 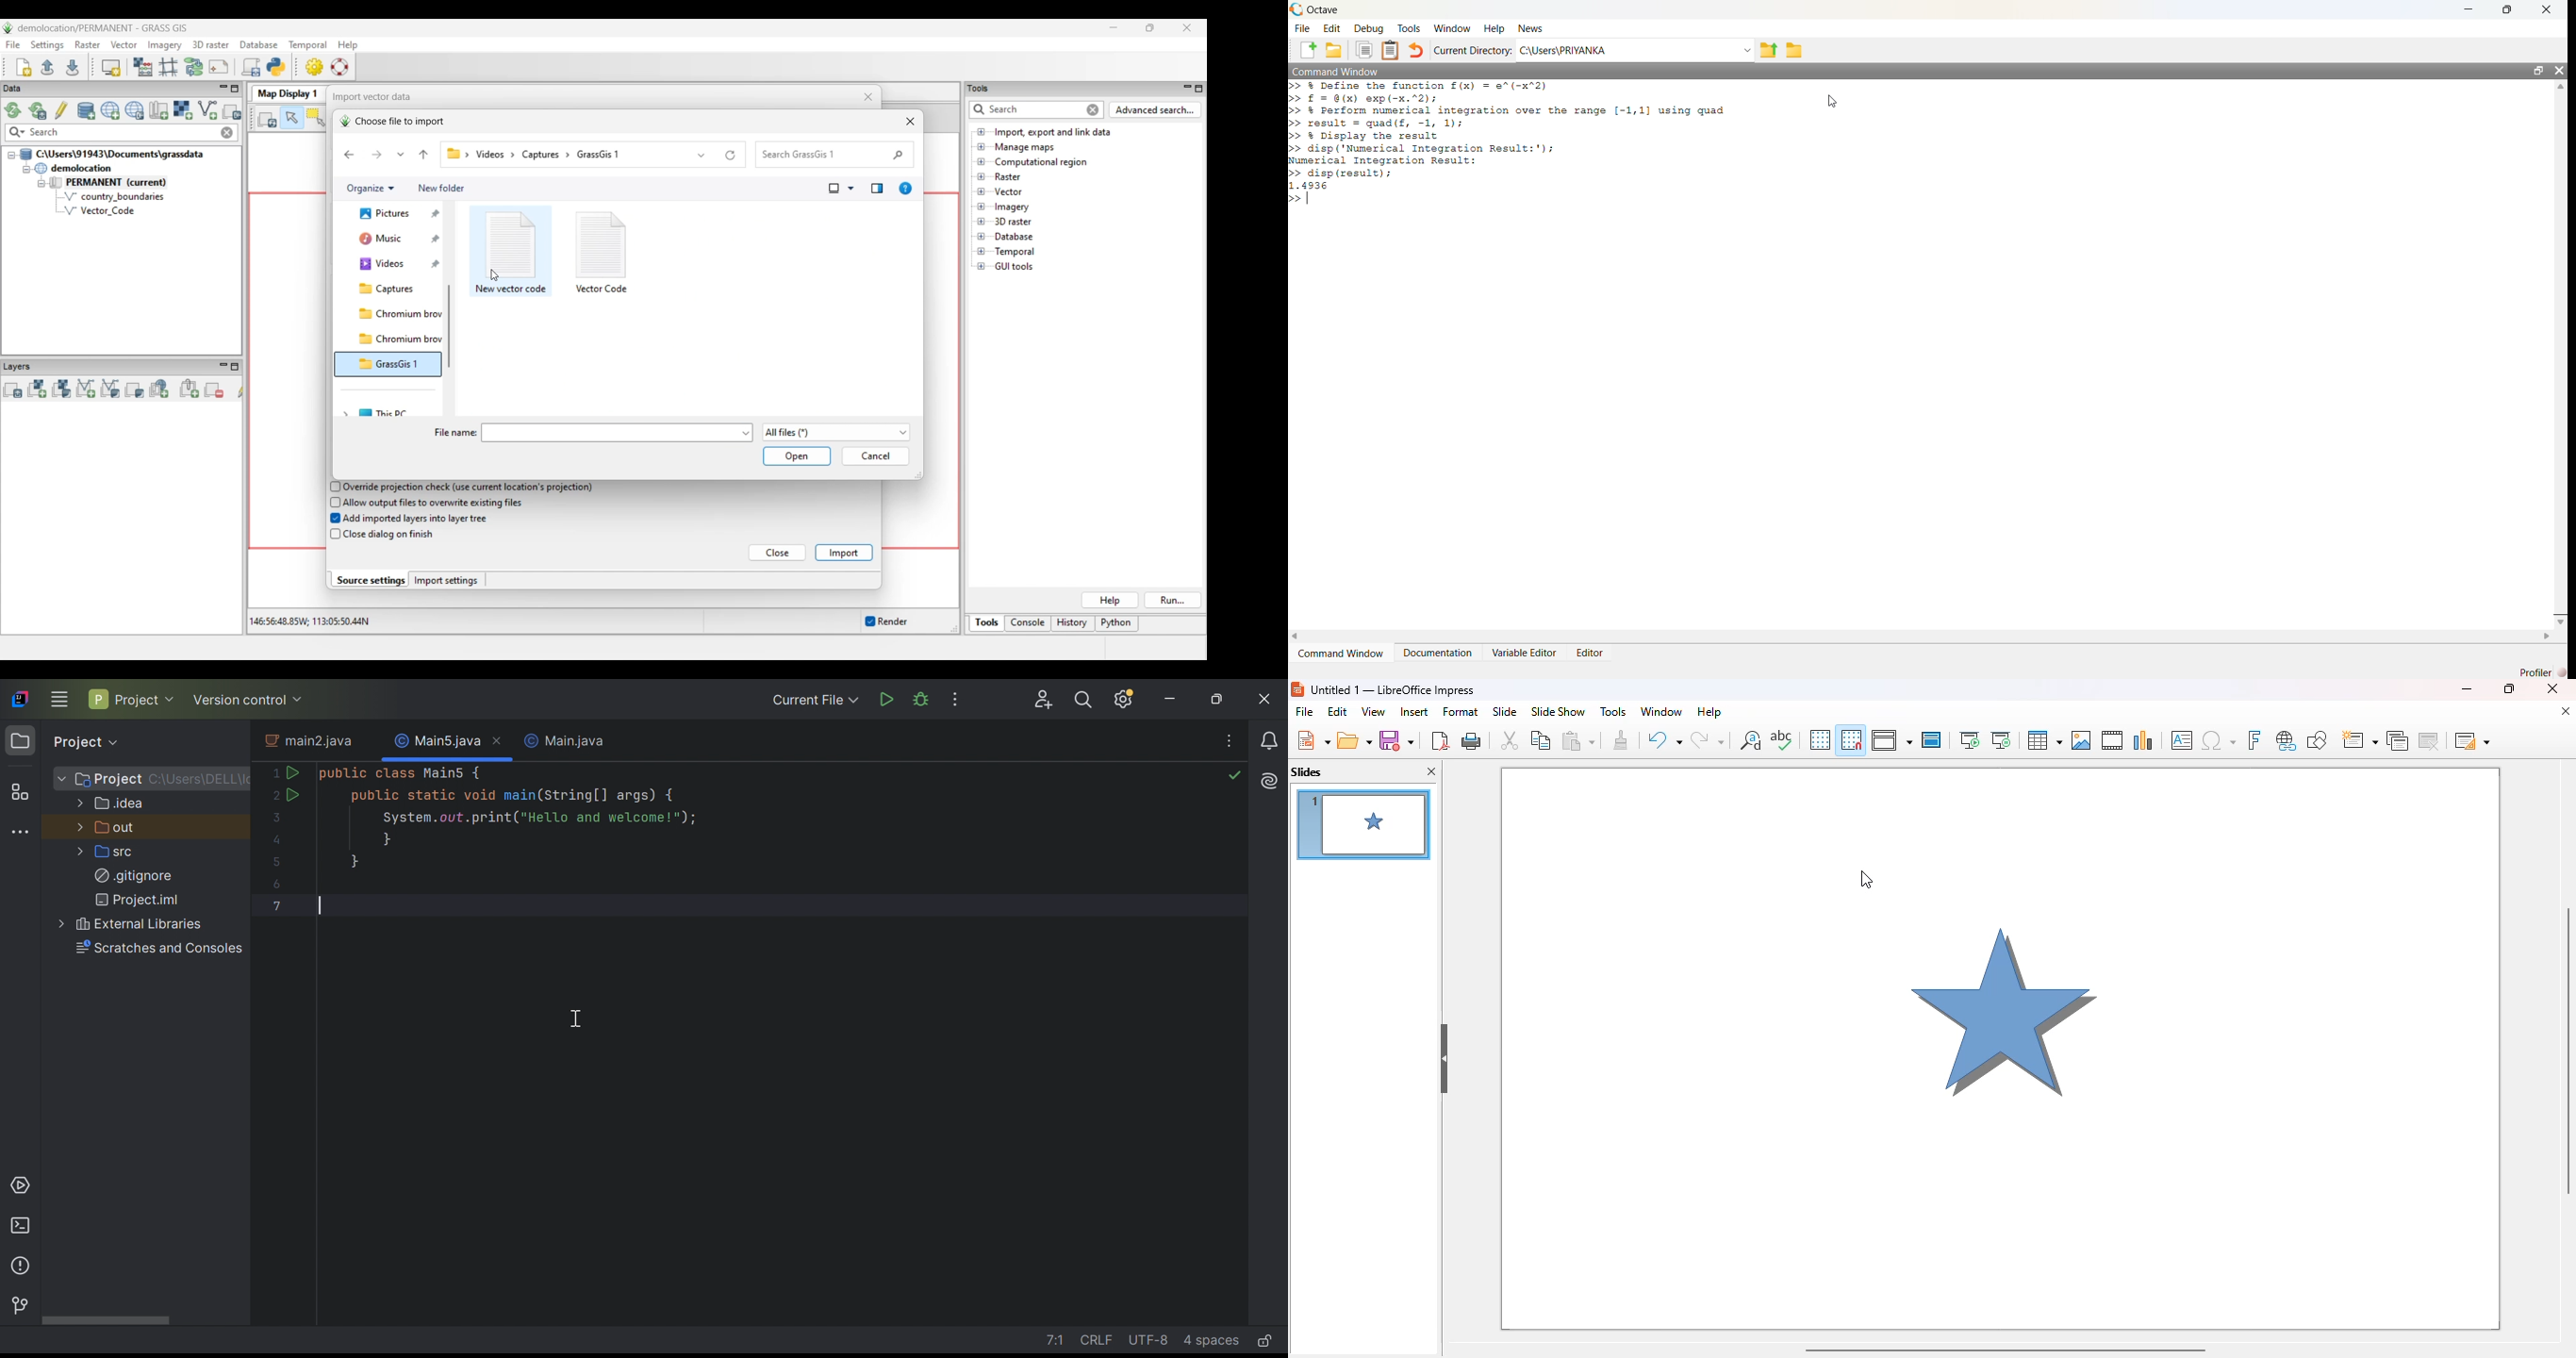 What do you see at coordinates (2113, 740) in the screenshot?
I see `insert audio or video` at bounding box center [2113, 740].